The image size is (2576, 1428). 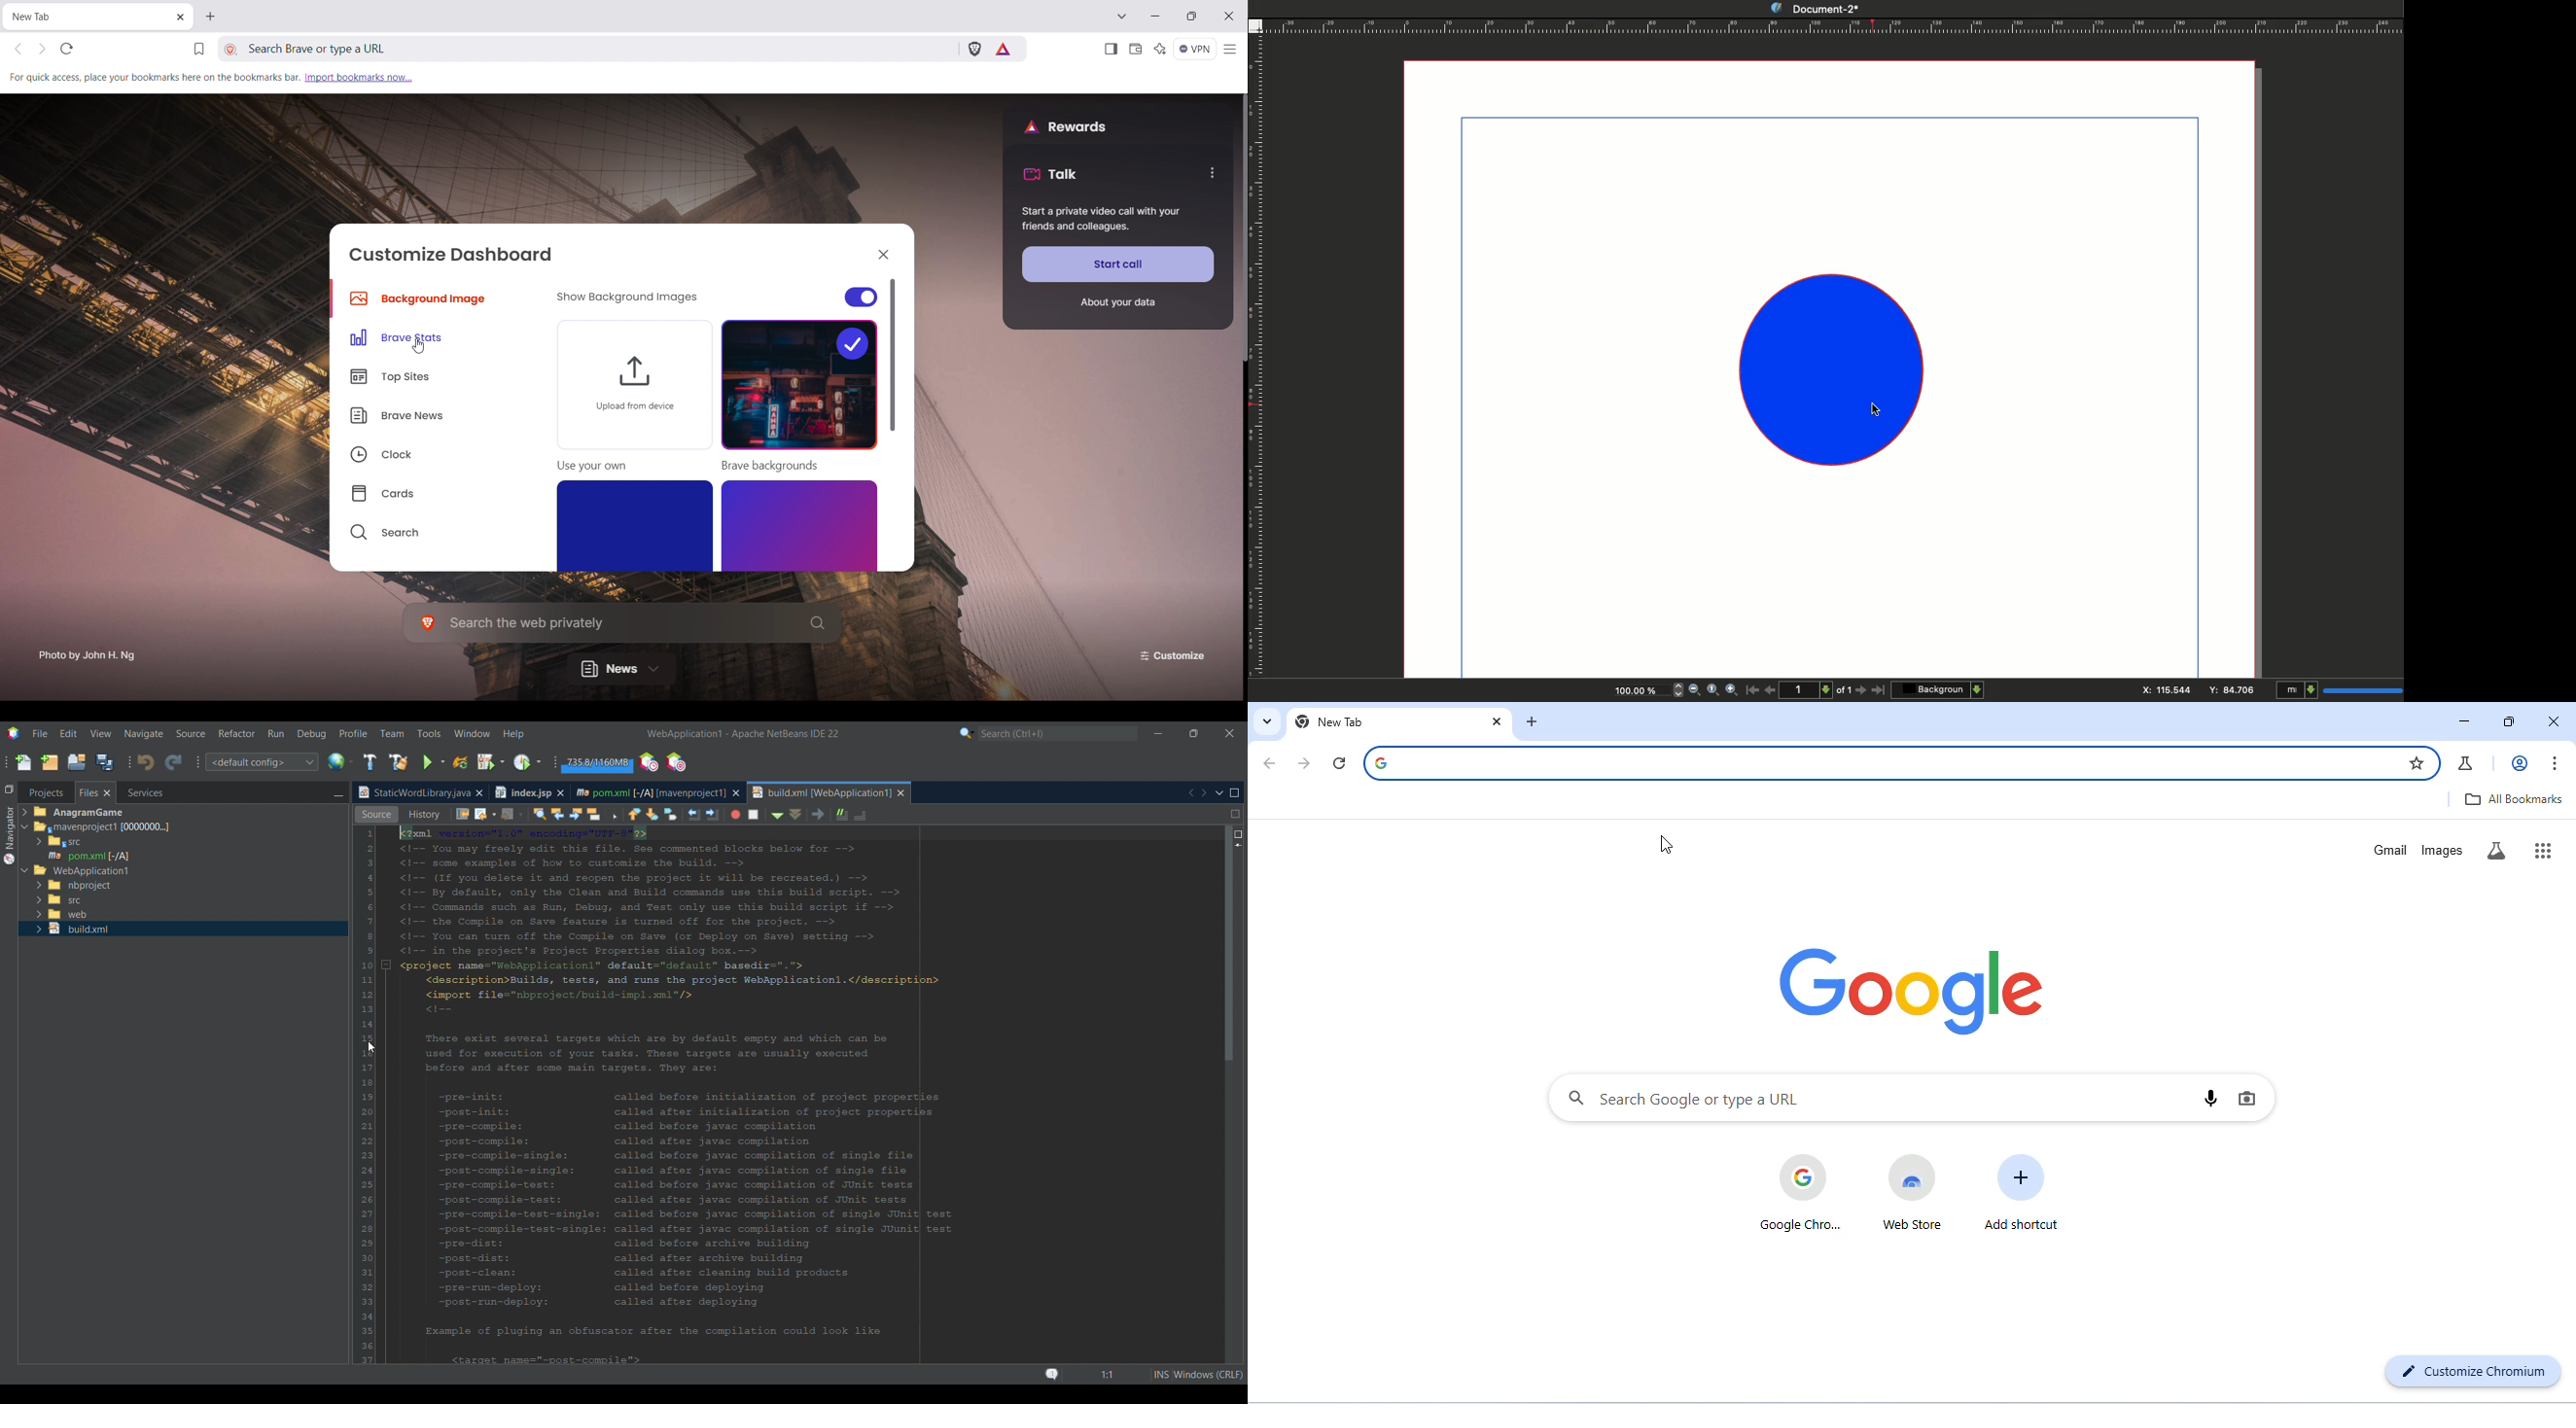 What do you see at coordinates (1733, 691) in the screenshot?
I see `Zoom in` at bounding box center [1733, 691].